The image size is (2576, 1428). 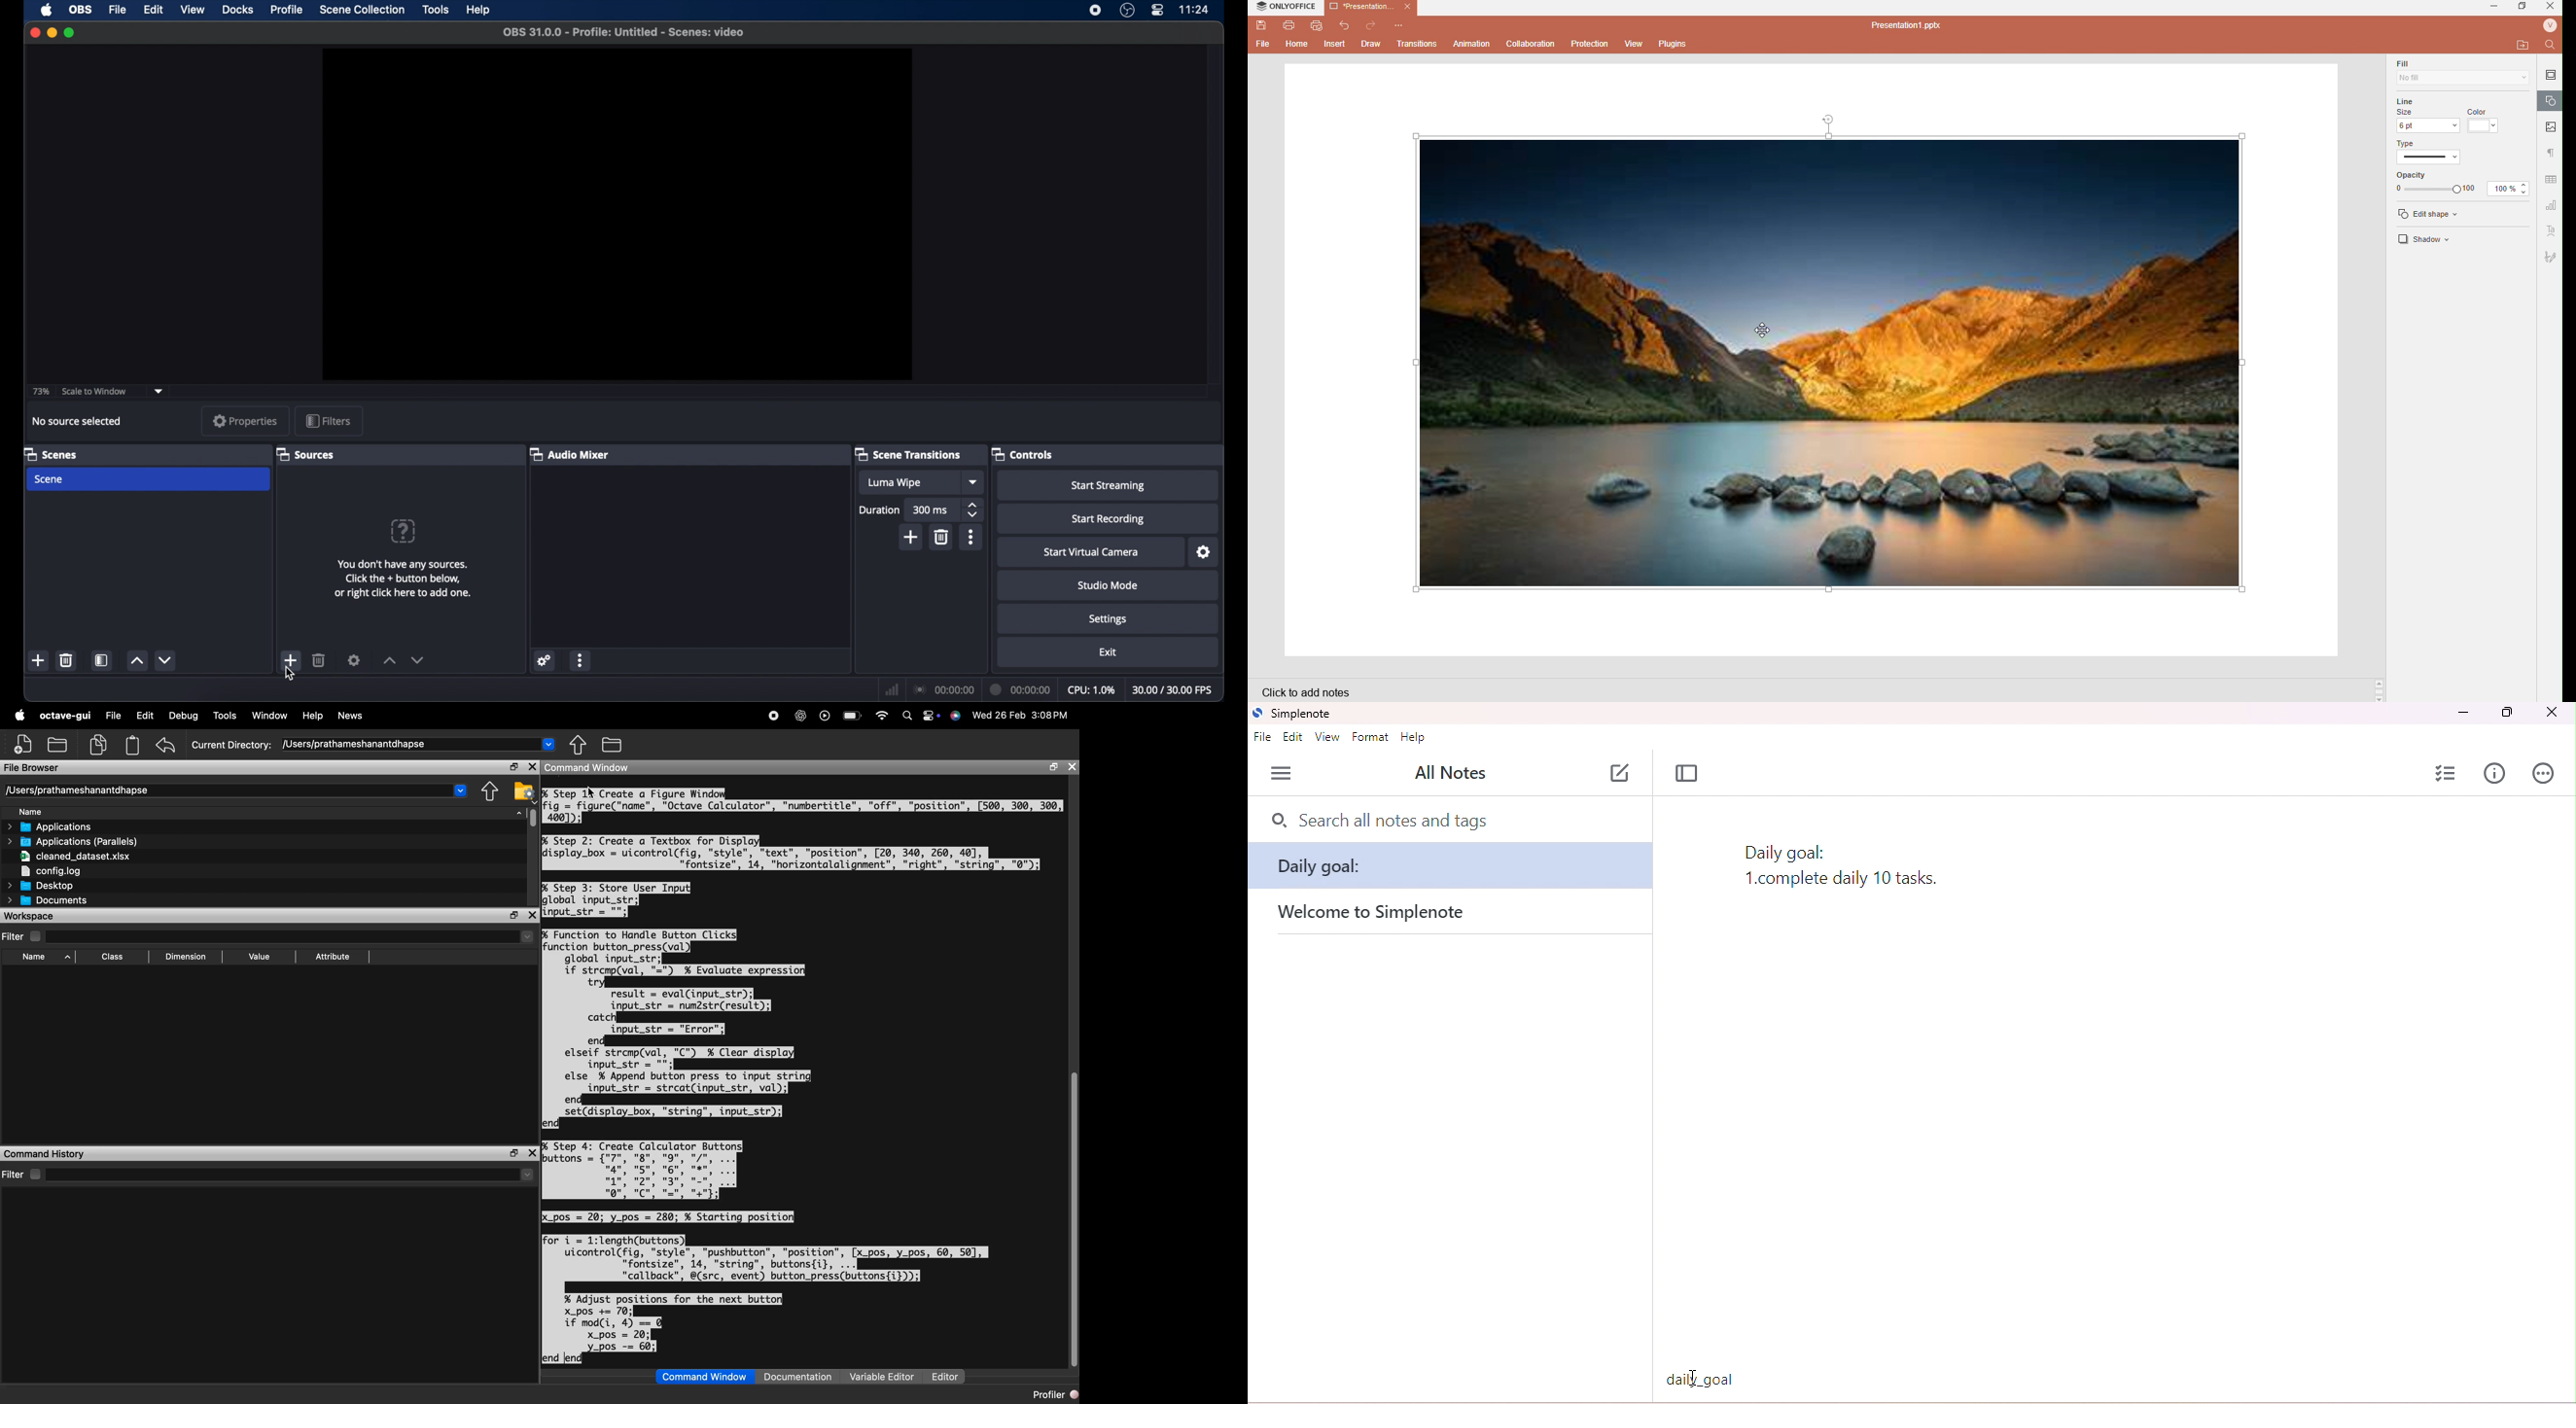 What do you see at coordinates (1450, 772) in the screenshot?
I see `all notes` at bounding box center [1450, 772].